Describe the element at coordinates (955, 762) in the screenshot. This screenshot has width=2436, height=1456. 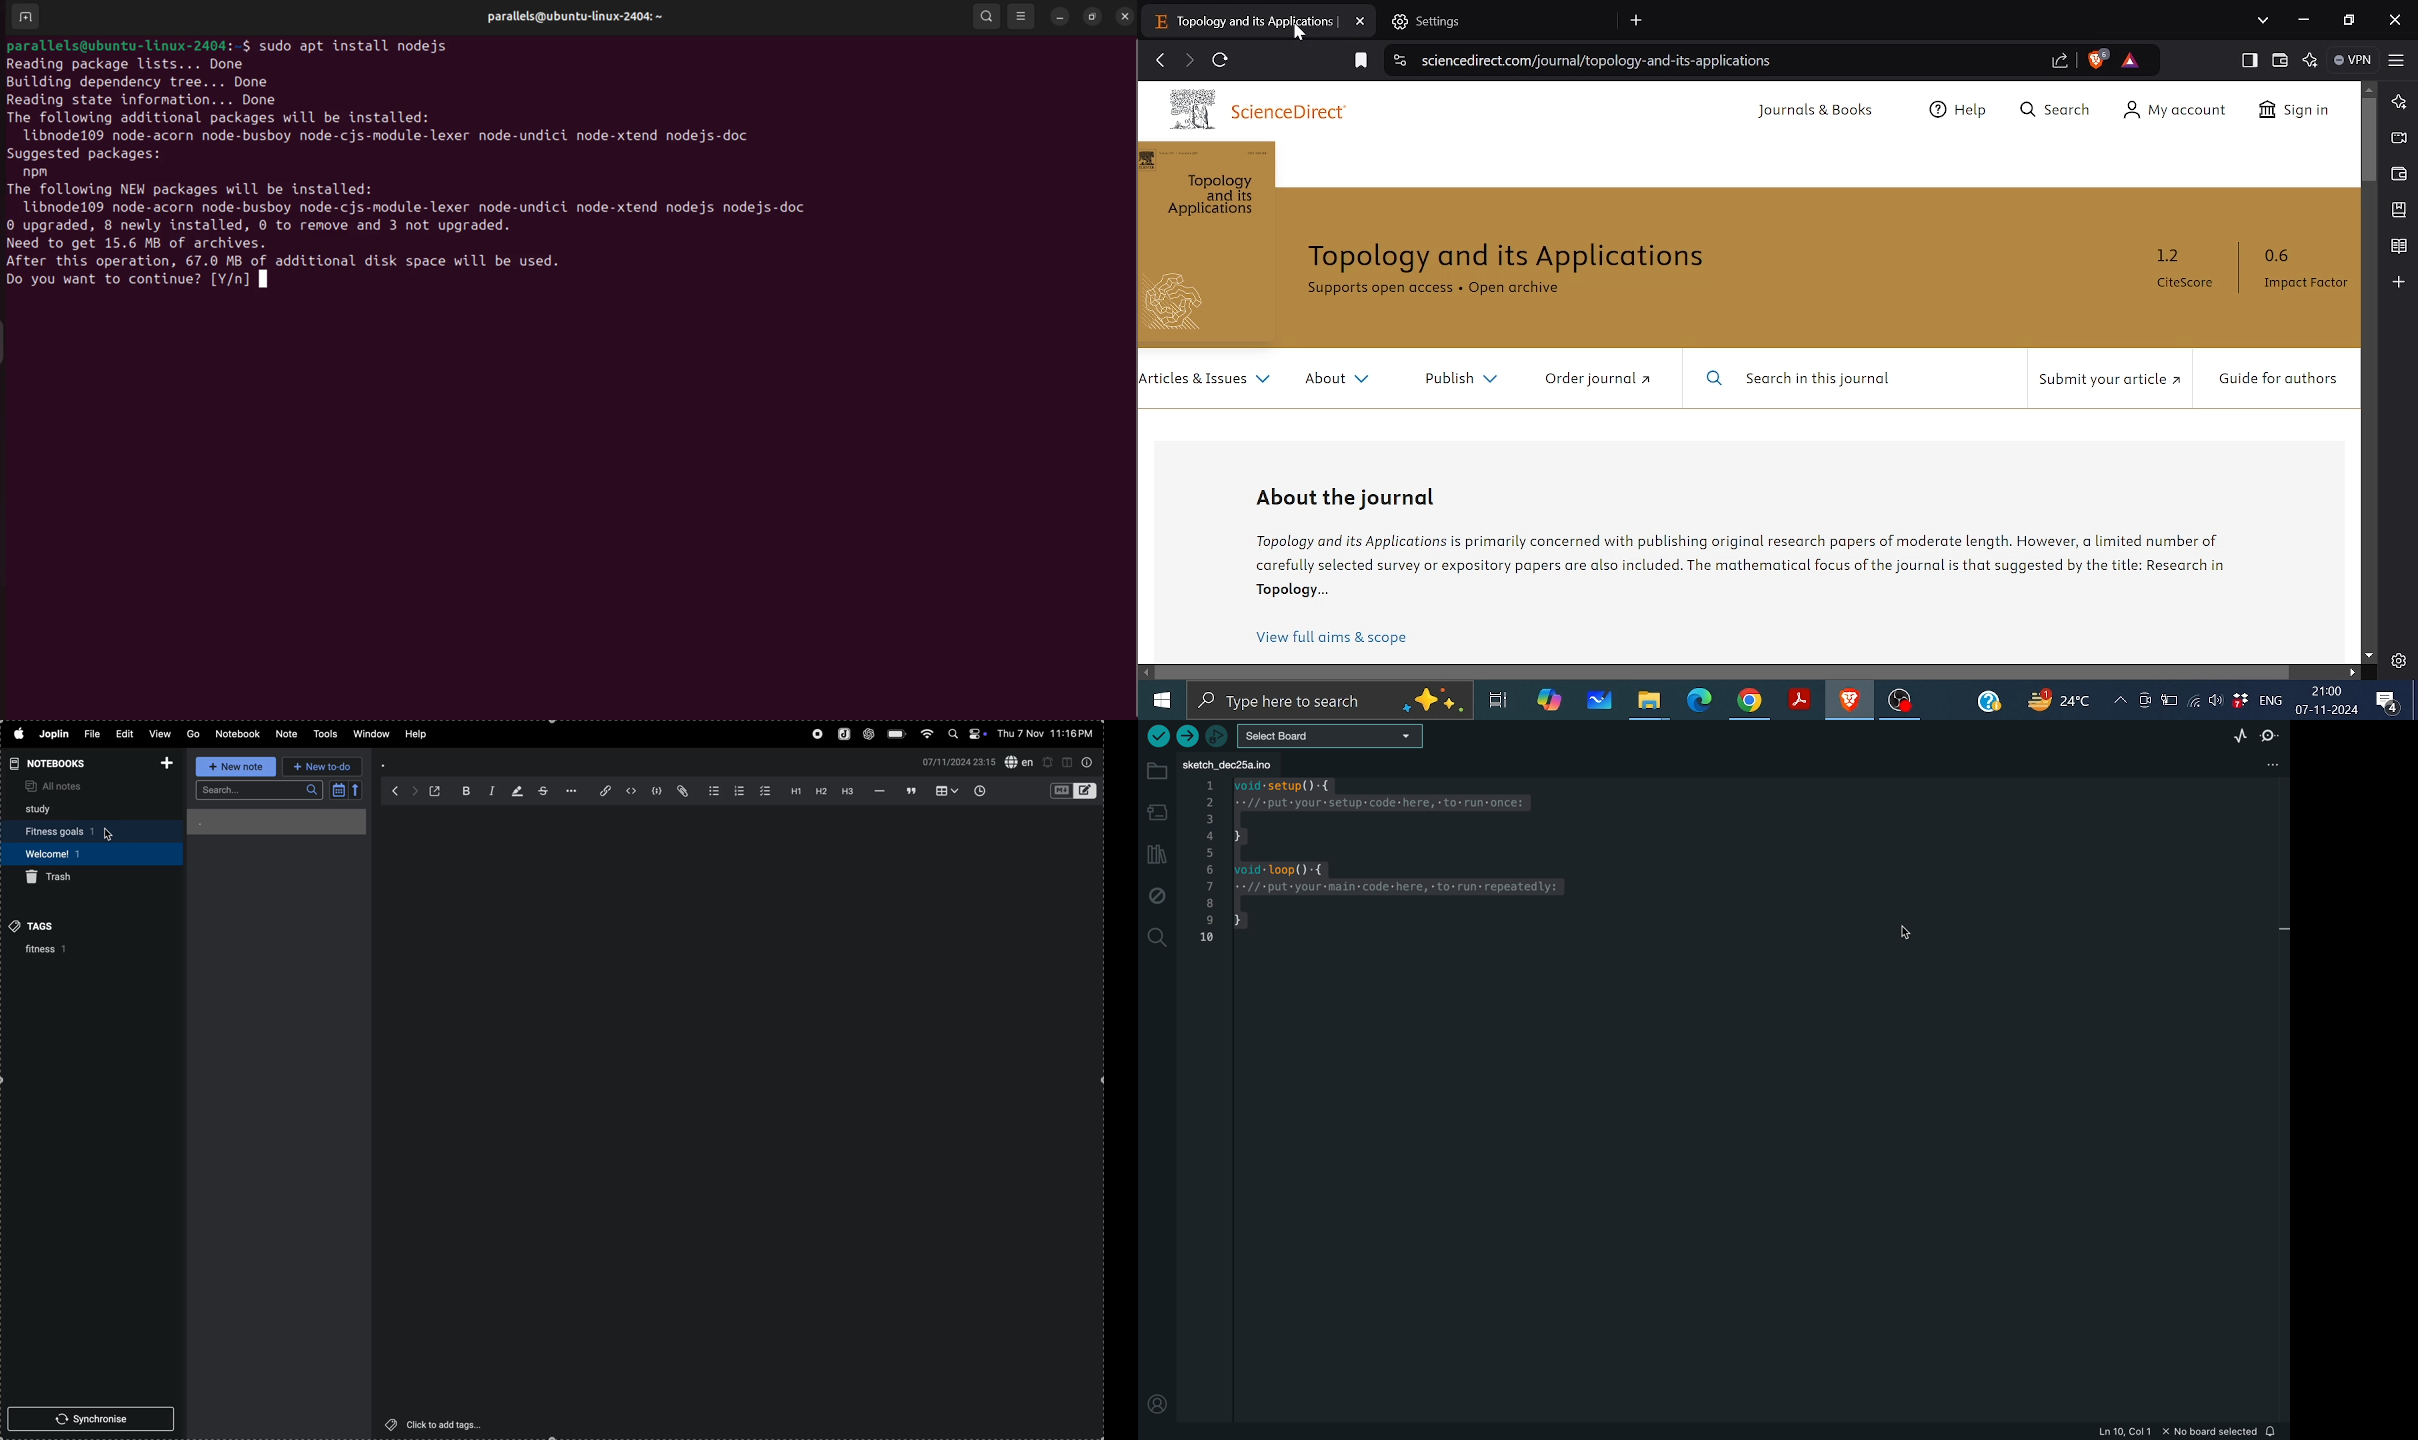
I see `07/11/2022 23:15` at that location.